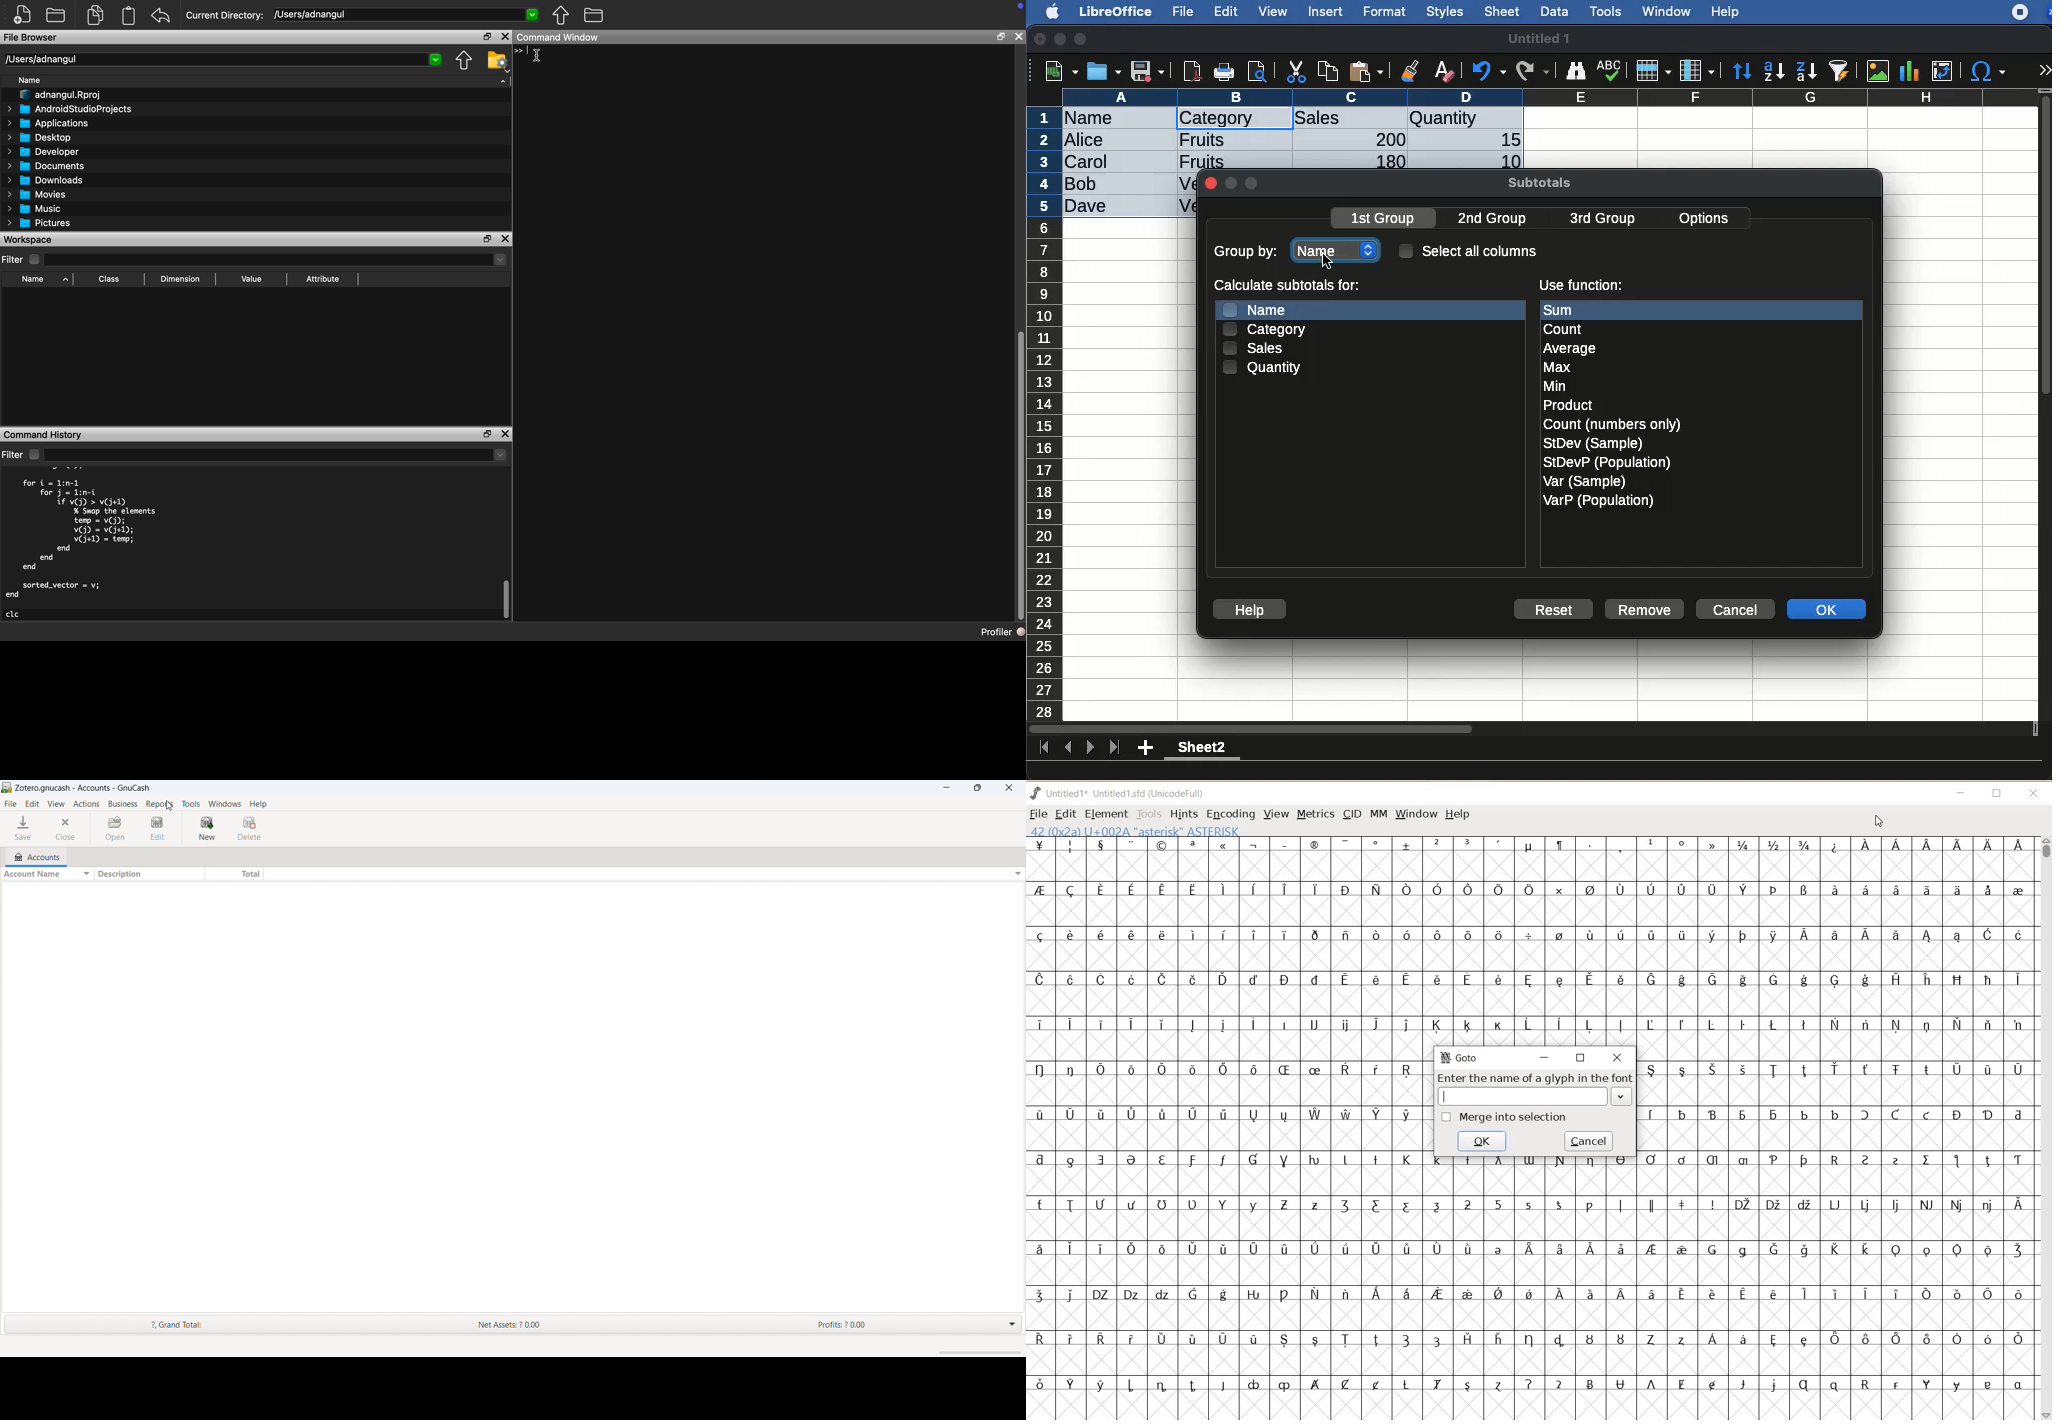 The width and height of the screenshot is (2072, 1428). What do you see at coordinates (1378, 815) in the screenshot?
I see `MM` at bounding box center [1378, 815].